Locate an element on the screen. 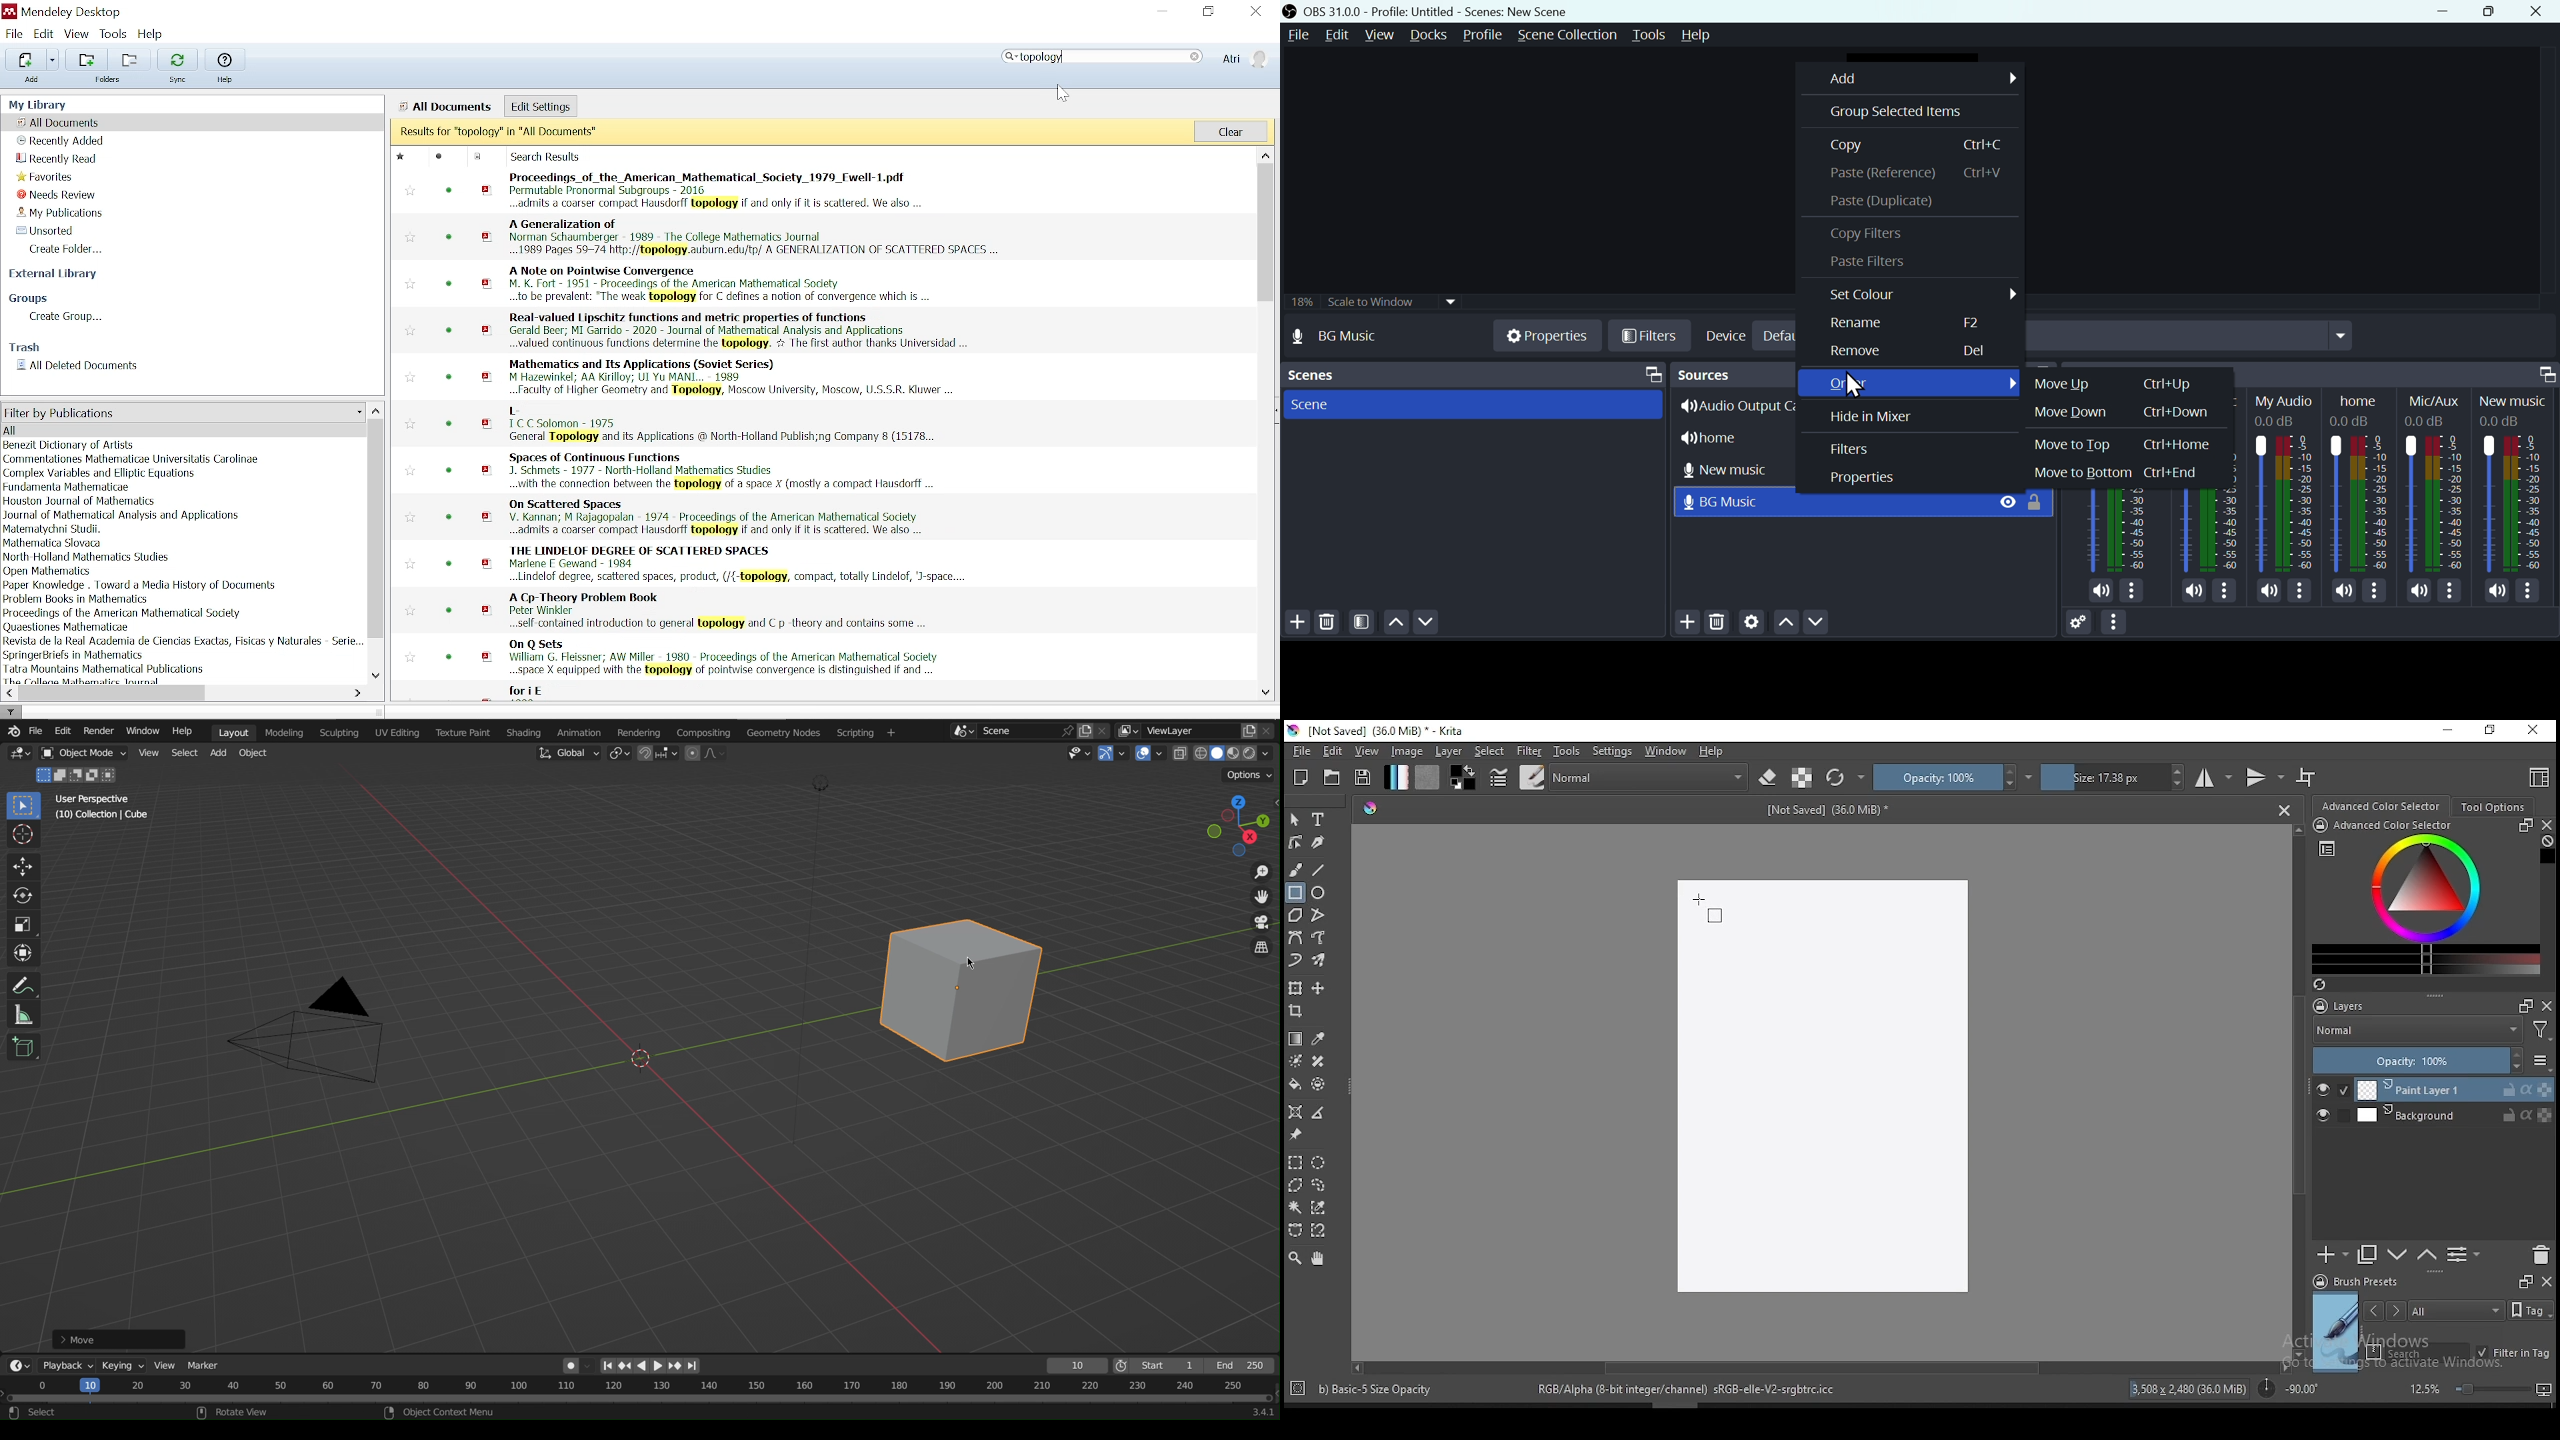  Auto  Keying is located at coordinates (575, 1364).